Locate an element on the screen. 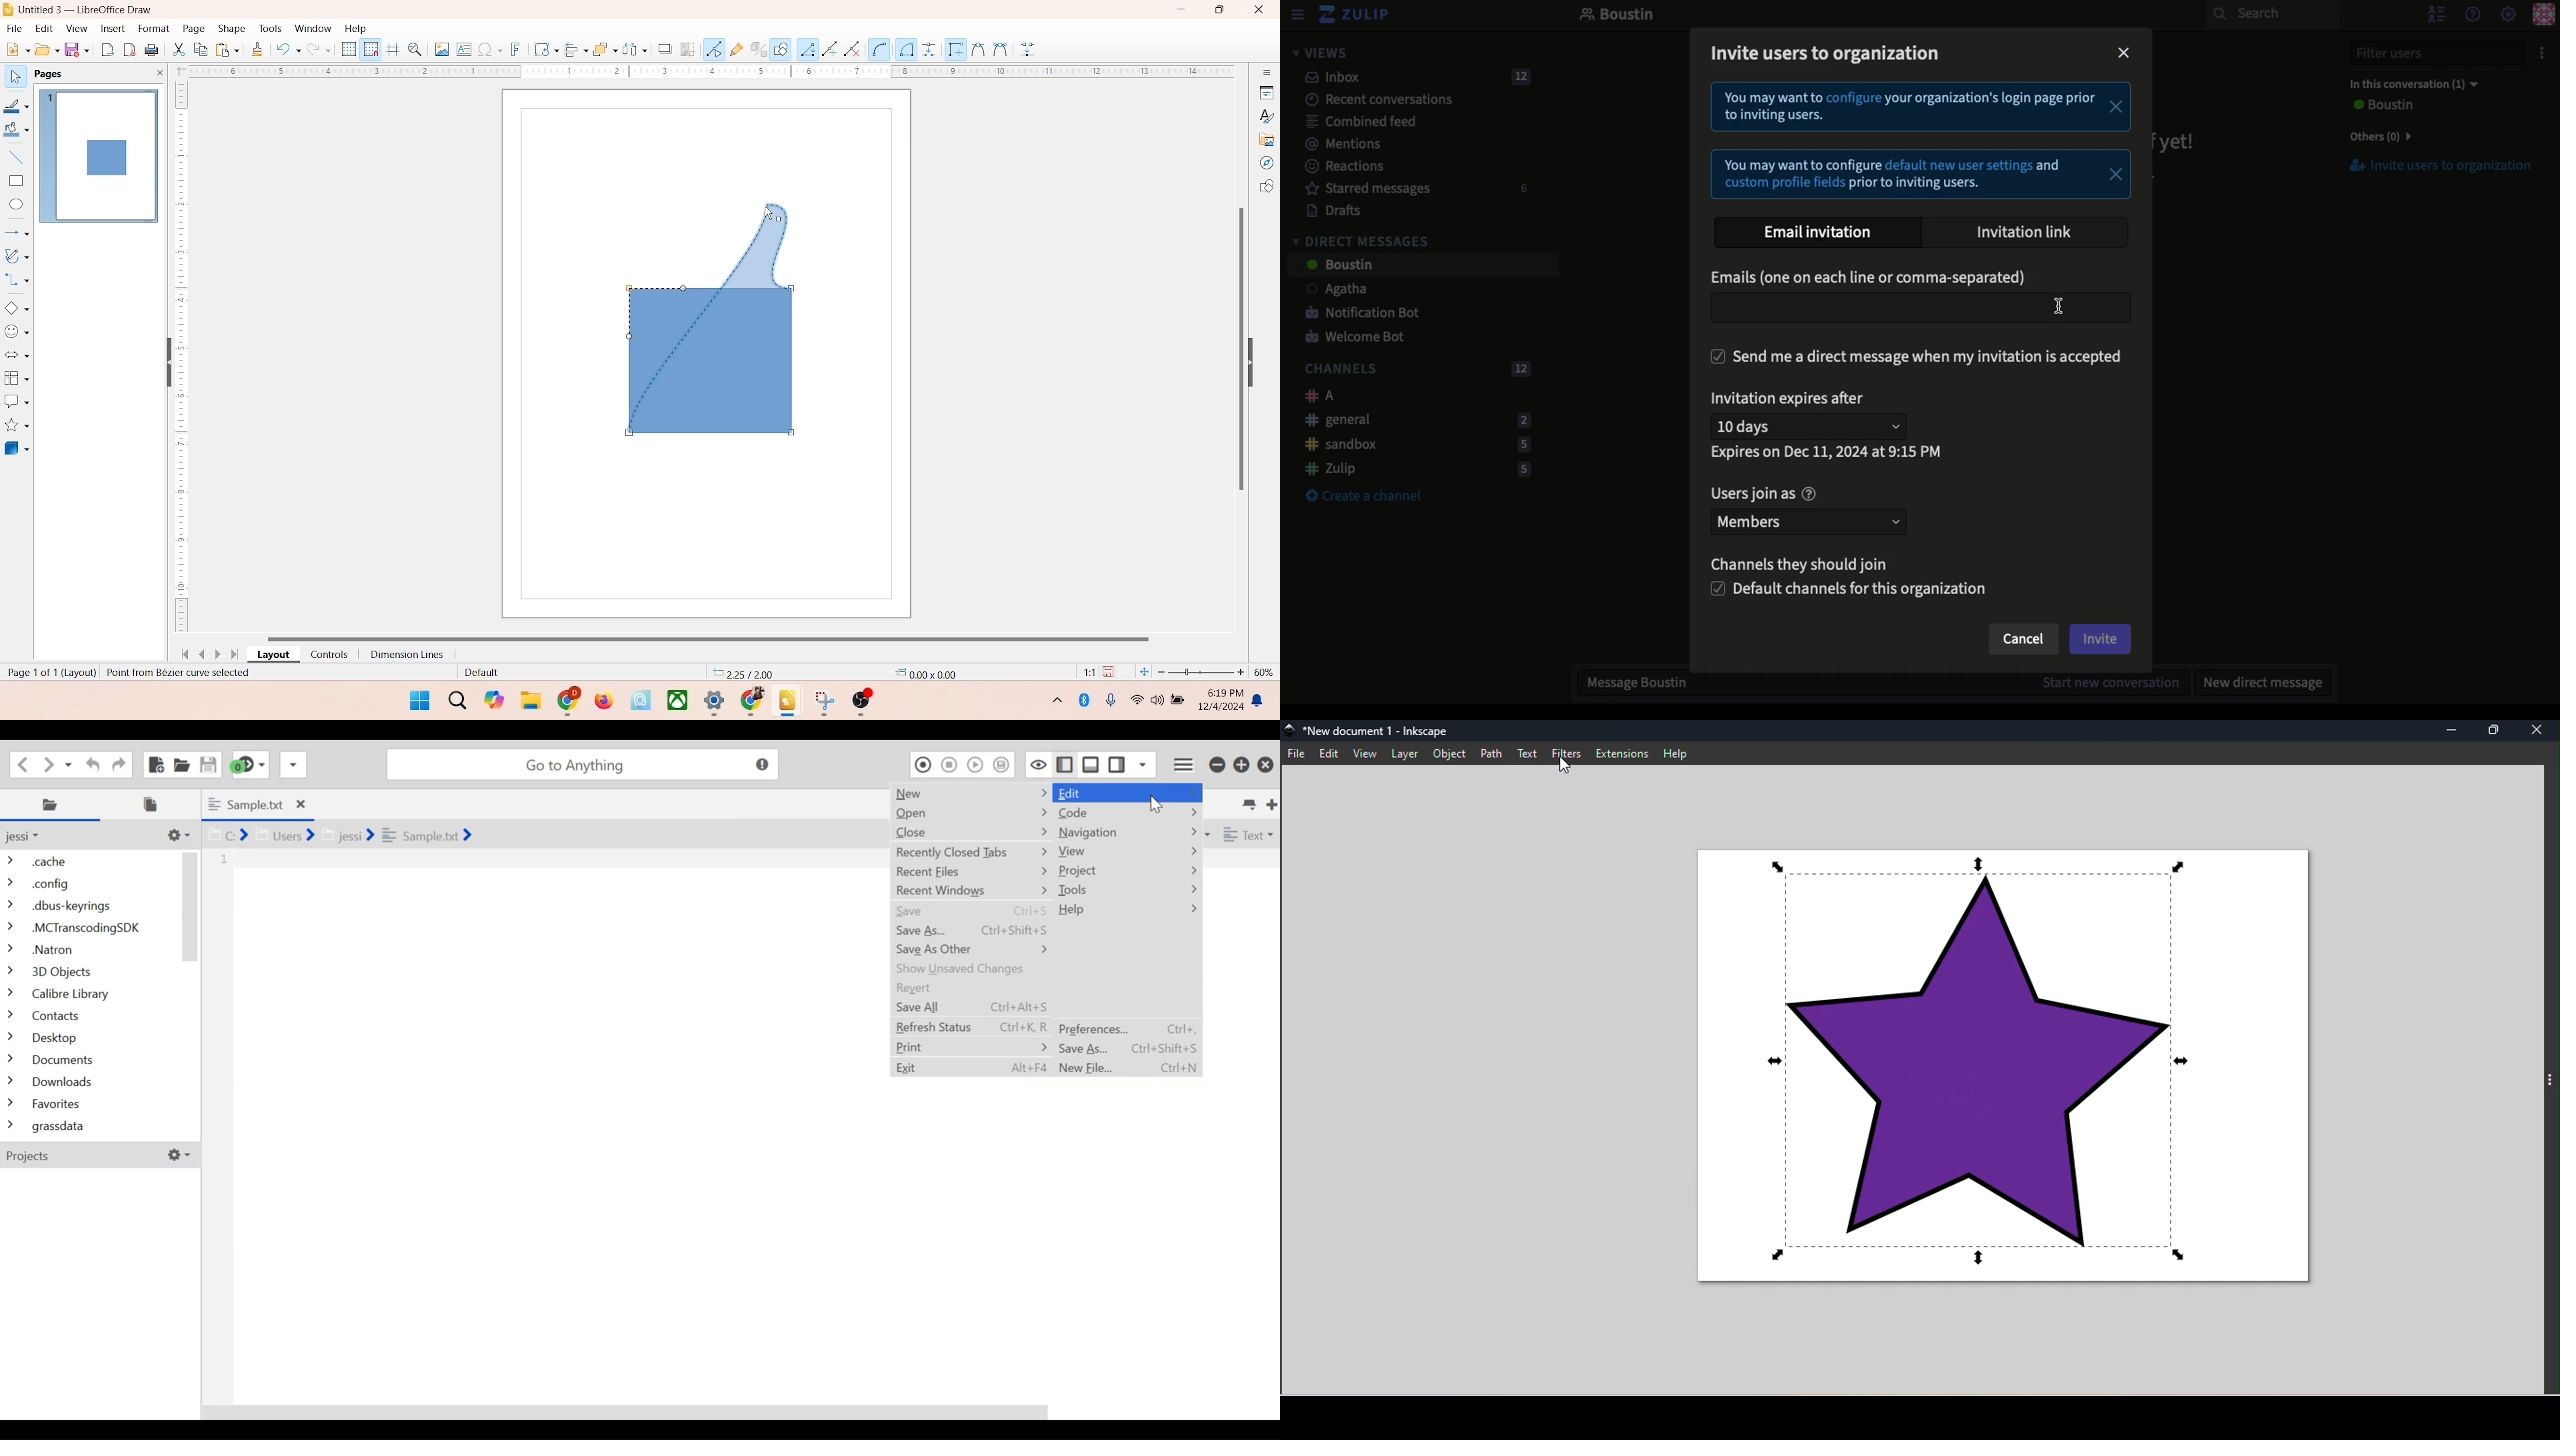 The image size is (2576, 1456). save is located at coordinates (79, 49).